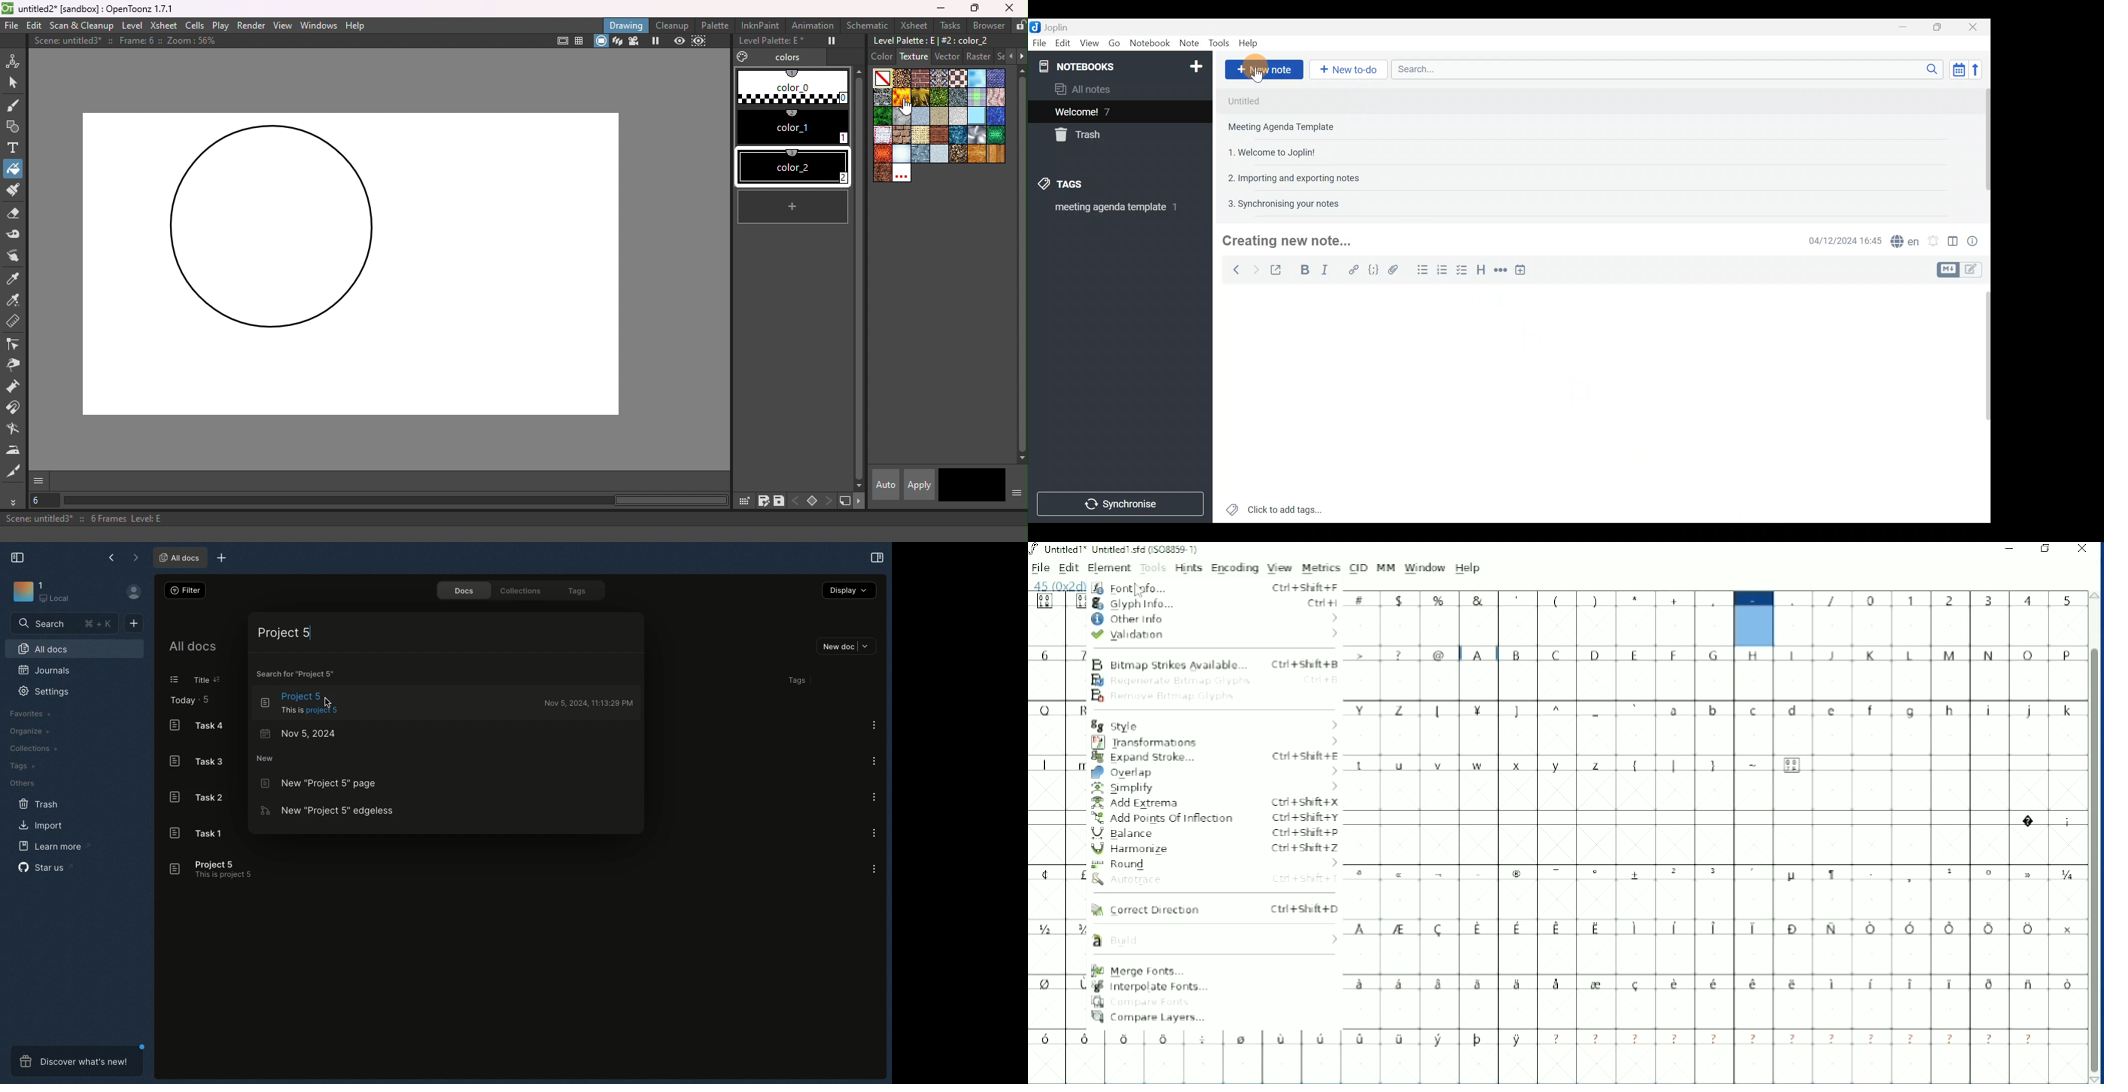 The height and width of the screenshot is (1092, 2128). I want to click on Italic, so click(1329, 269).